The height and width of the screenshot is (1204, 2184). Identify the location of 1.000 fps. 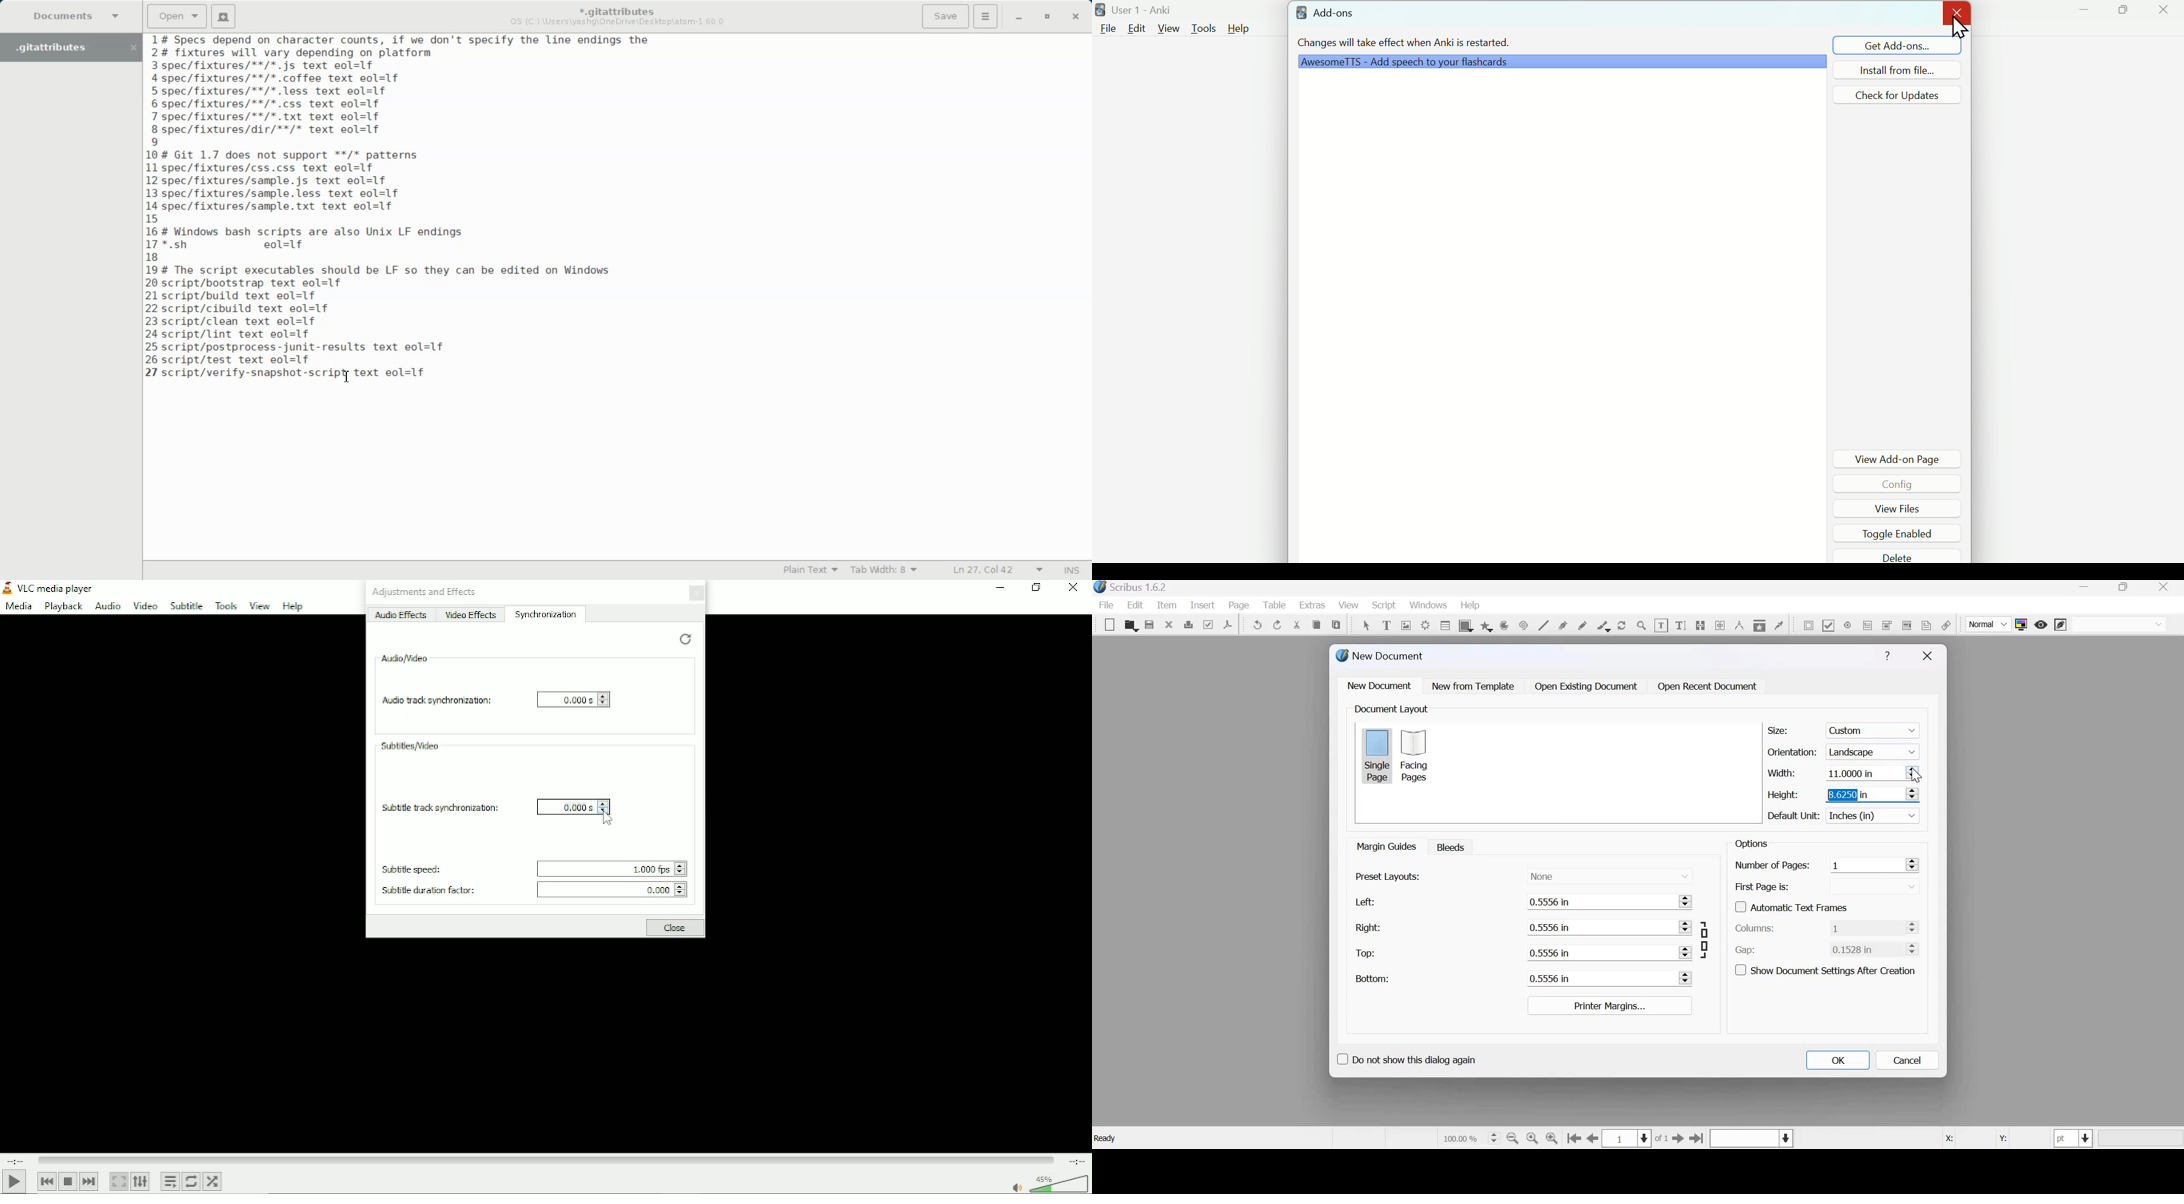
(609, 866).